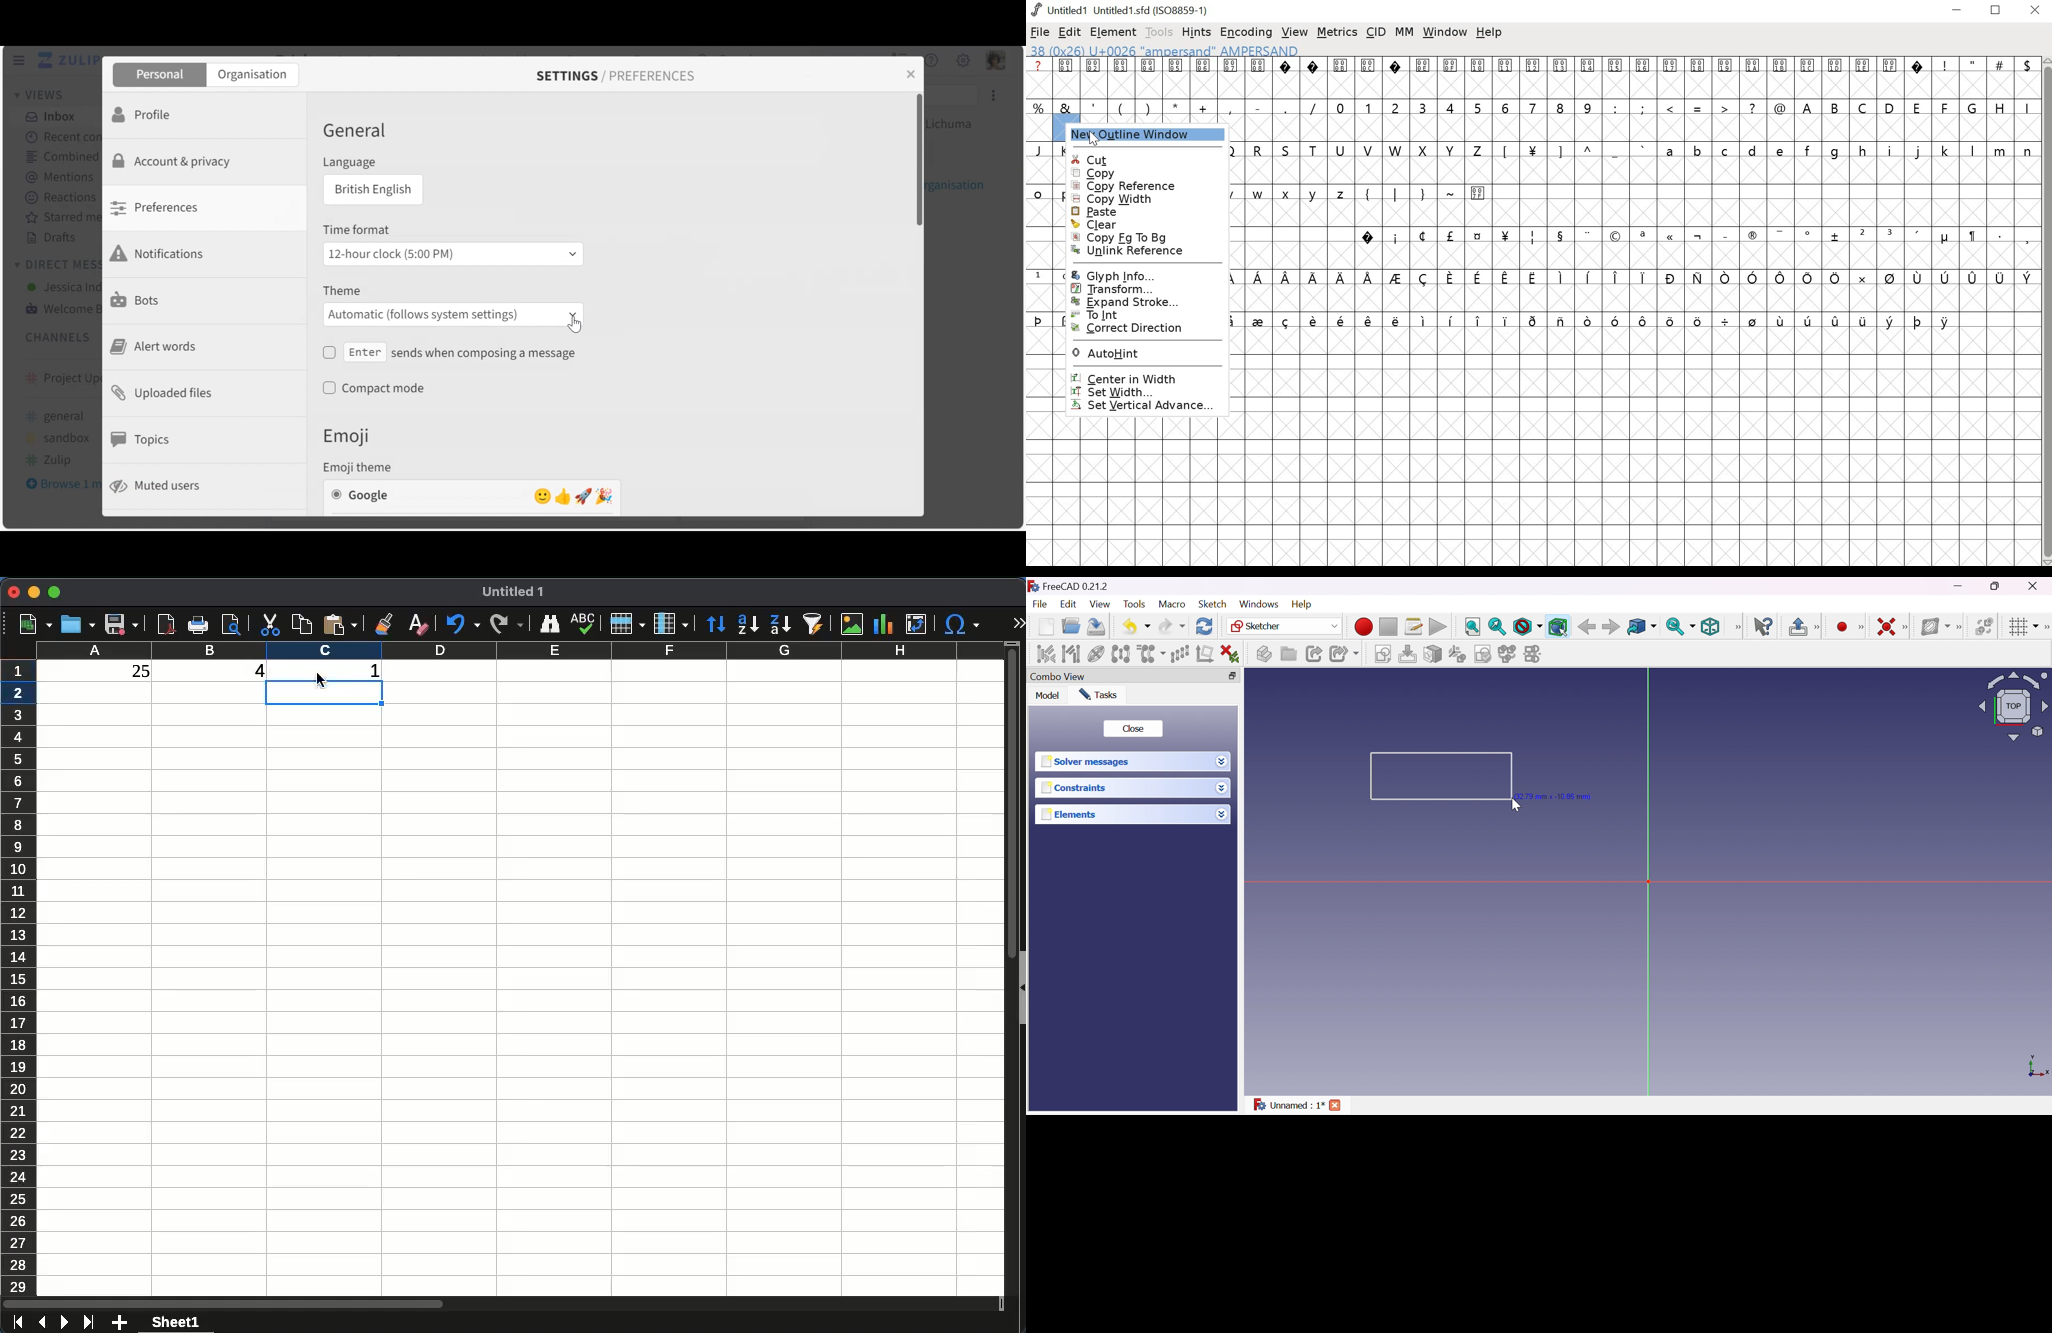 The height and width of the screenshot is (1344, 2072). Describe the element at coordinates (1611, 627) in the screenshot. I see `Forward` at that location.